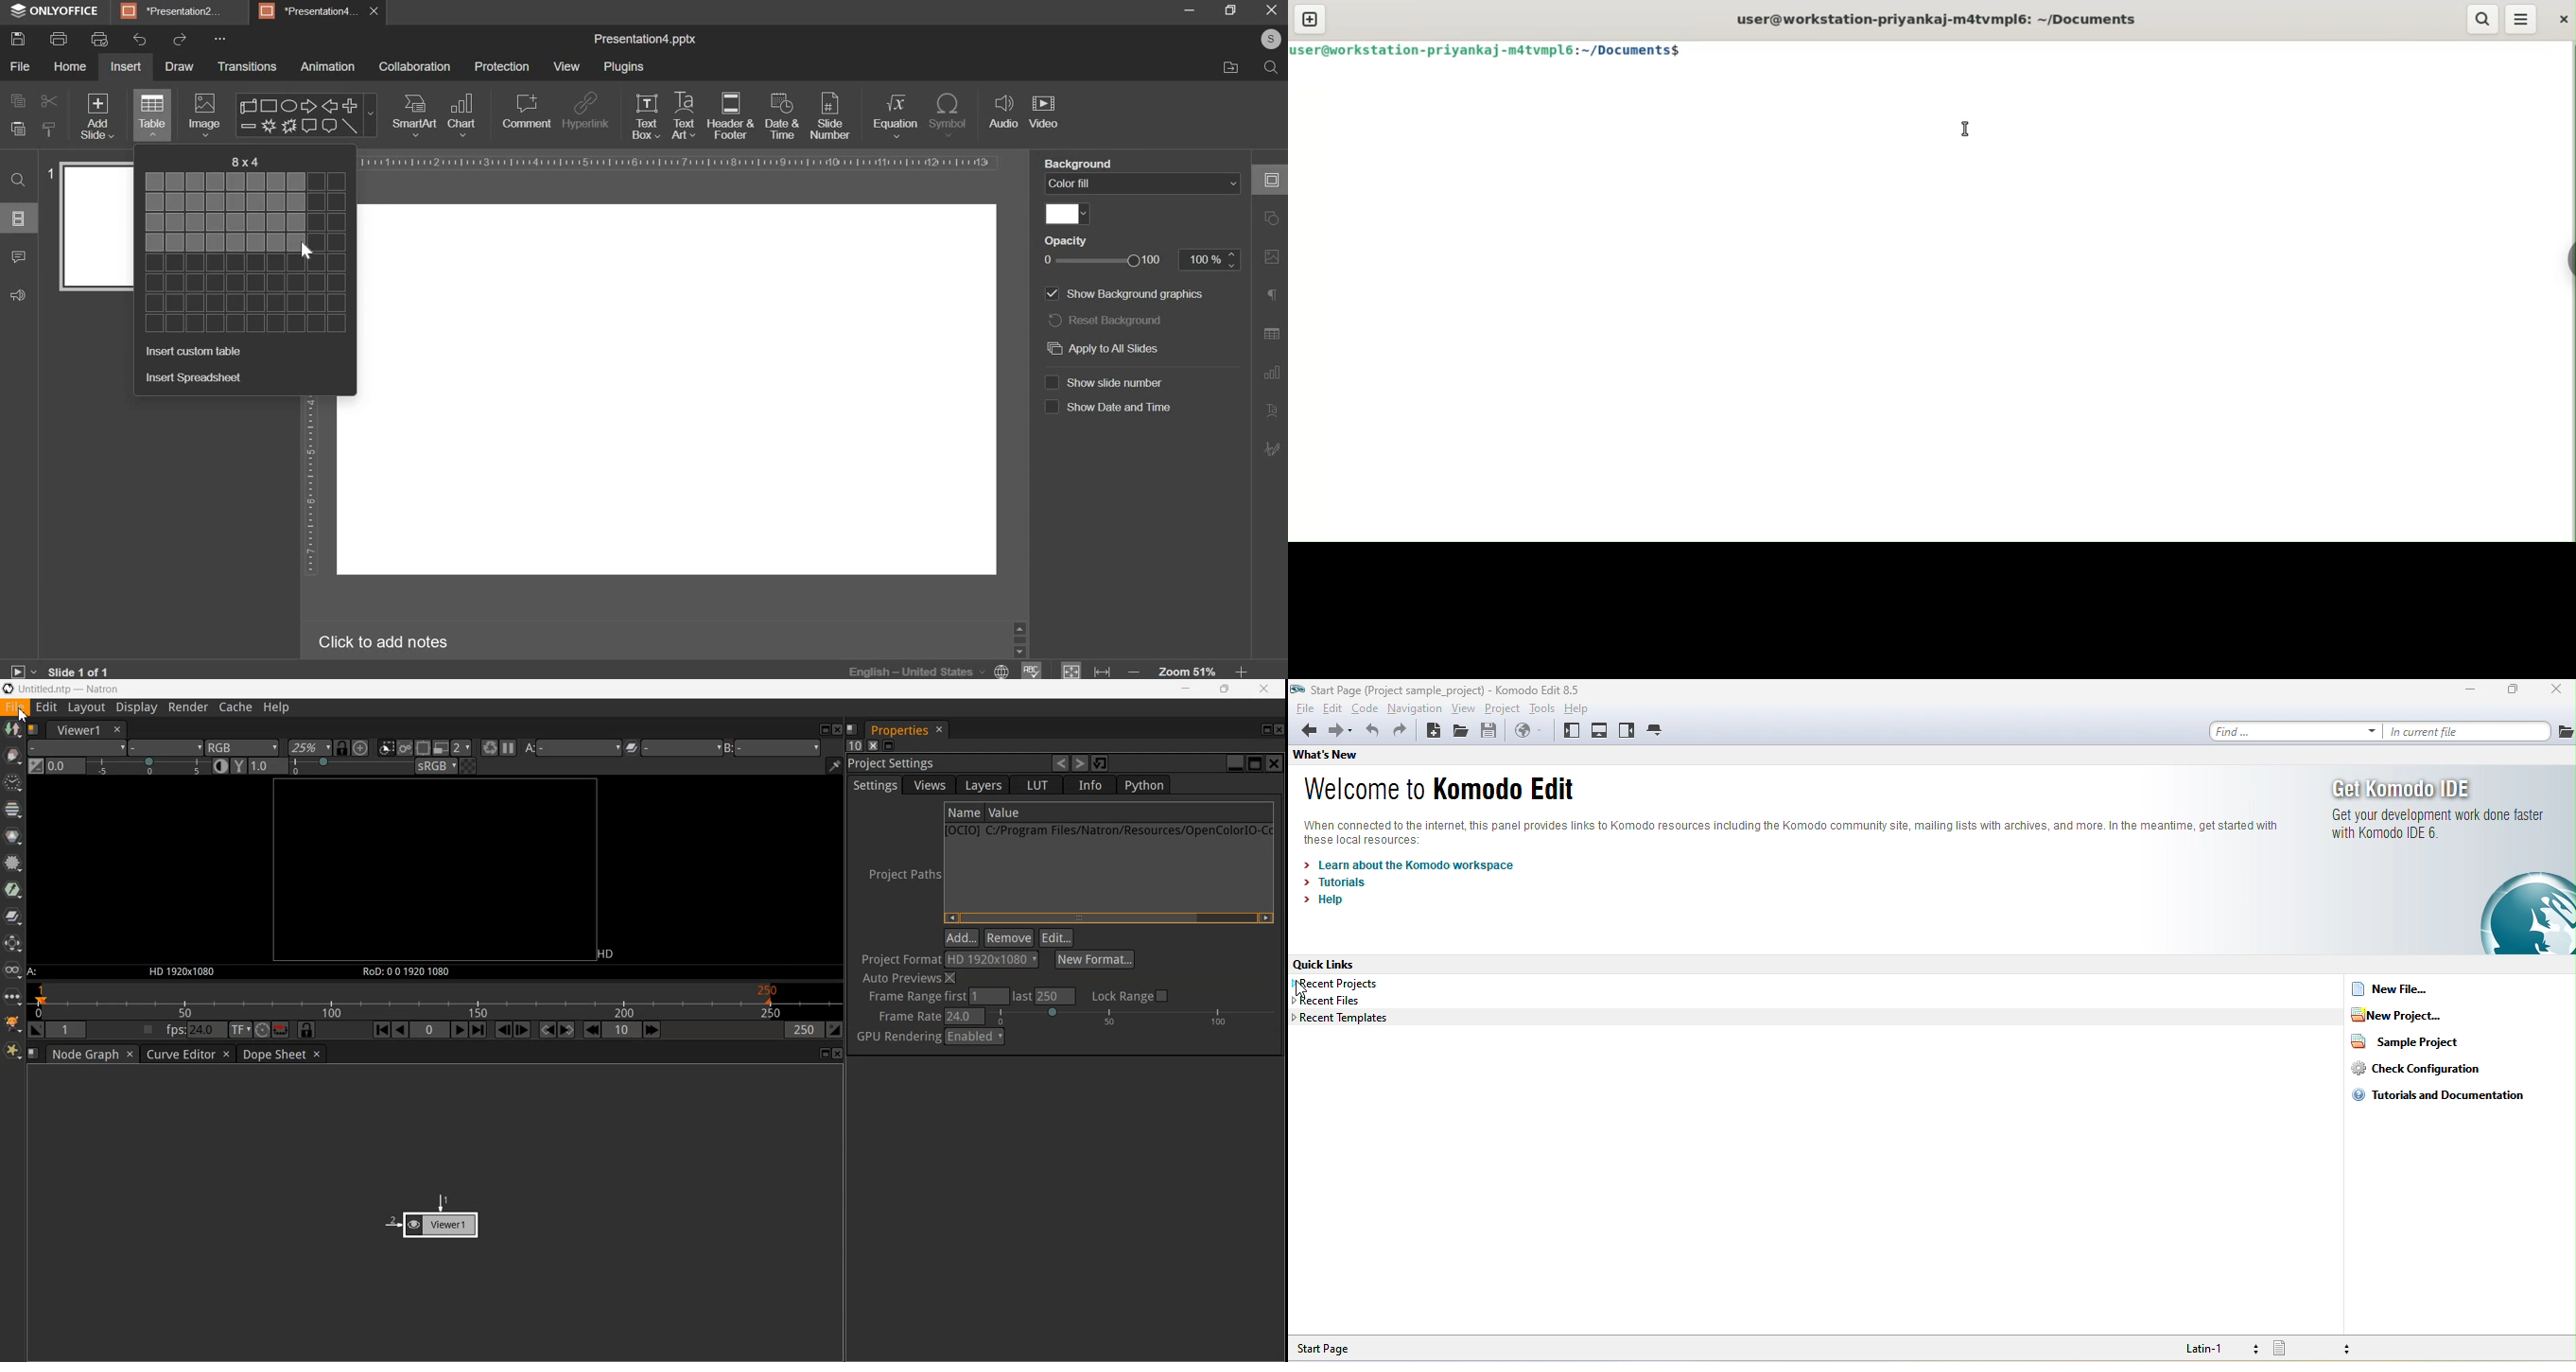 The image size is (2576, 1372). Describe the element at coordinates (1074, 162) in the screenshot. I see `background` at that location.